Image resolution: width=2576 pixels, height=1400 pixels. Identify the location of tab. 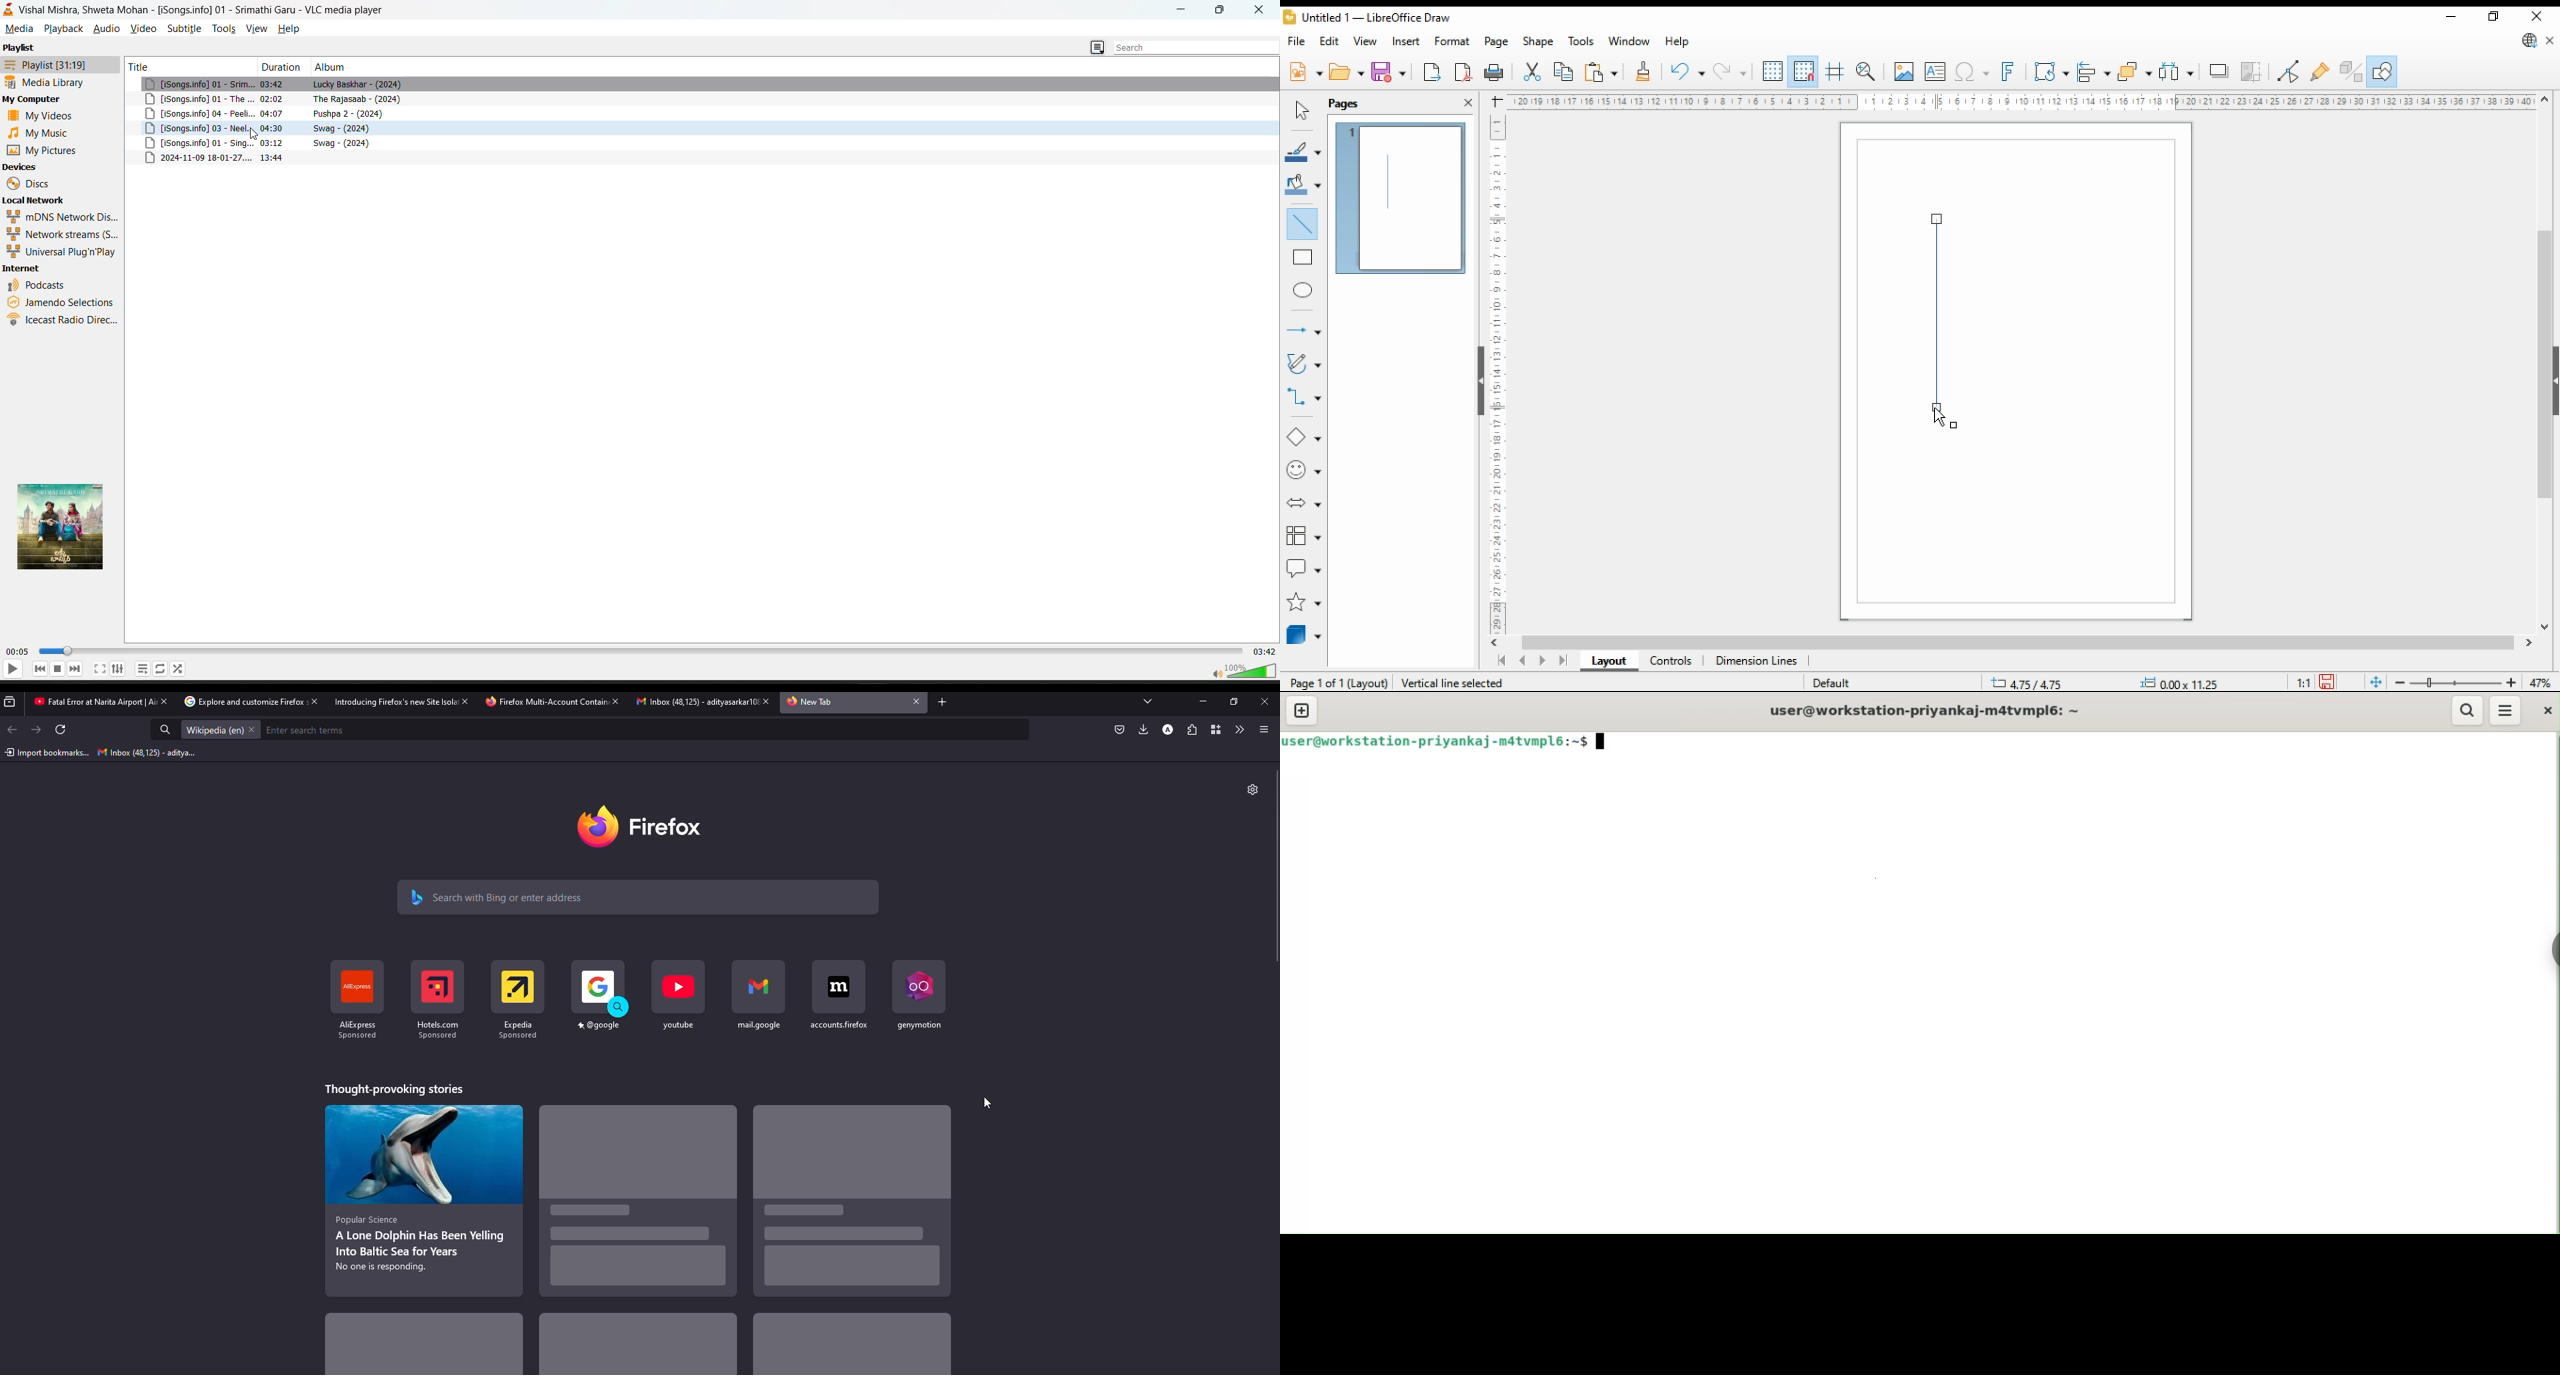
(88, 703).